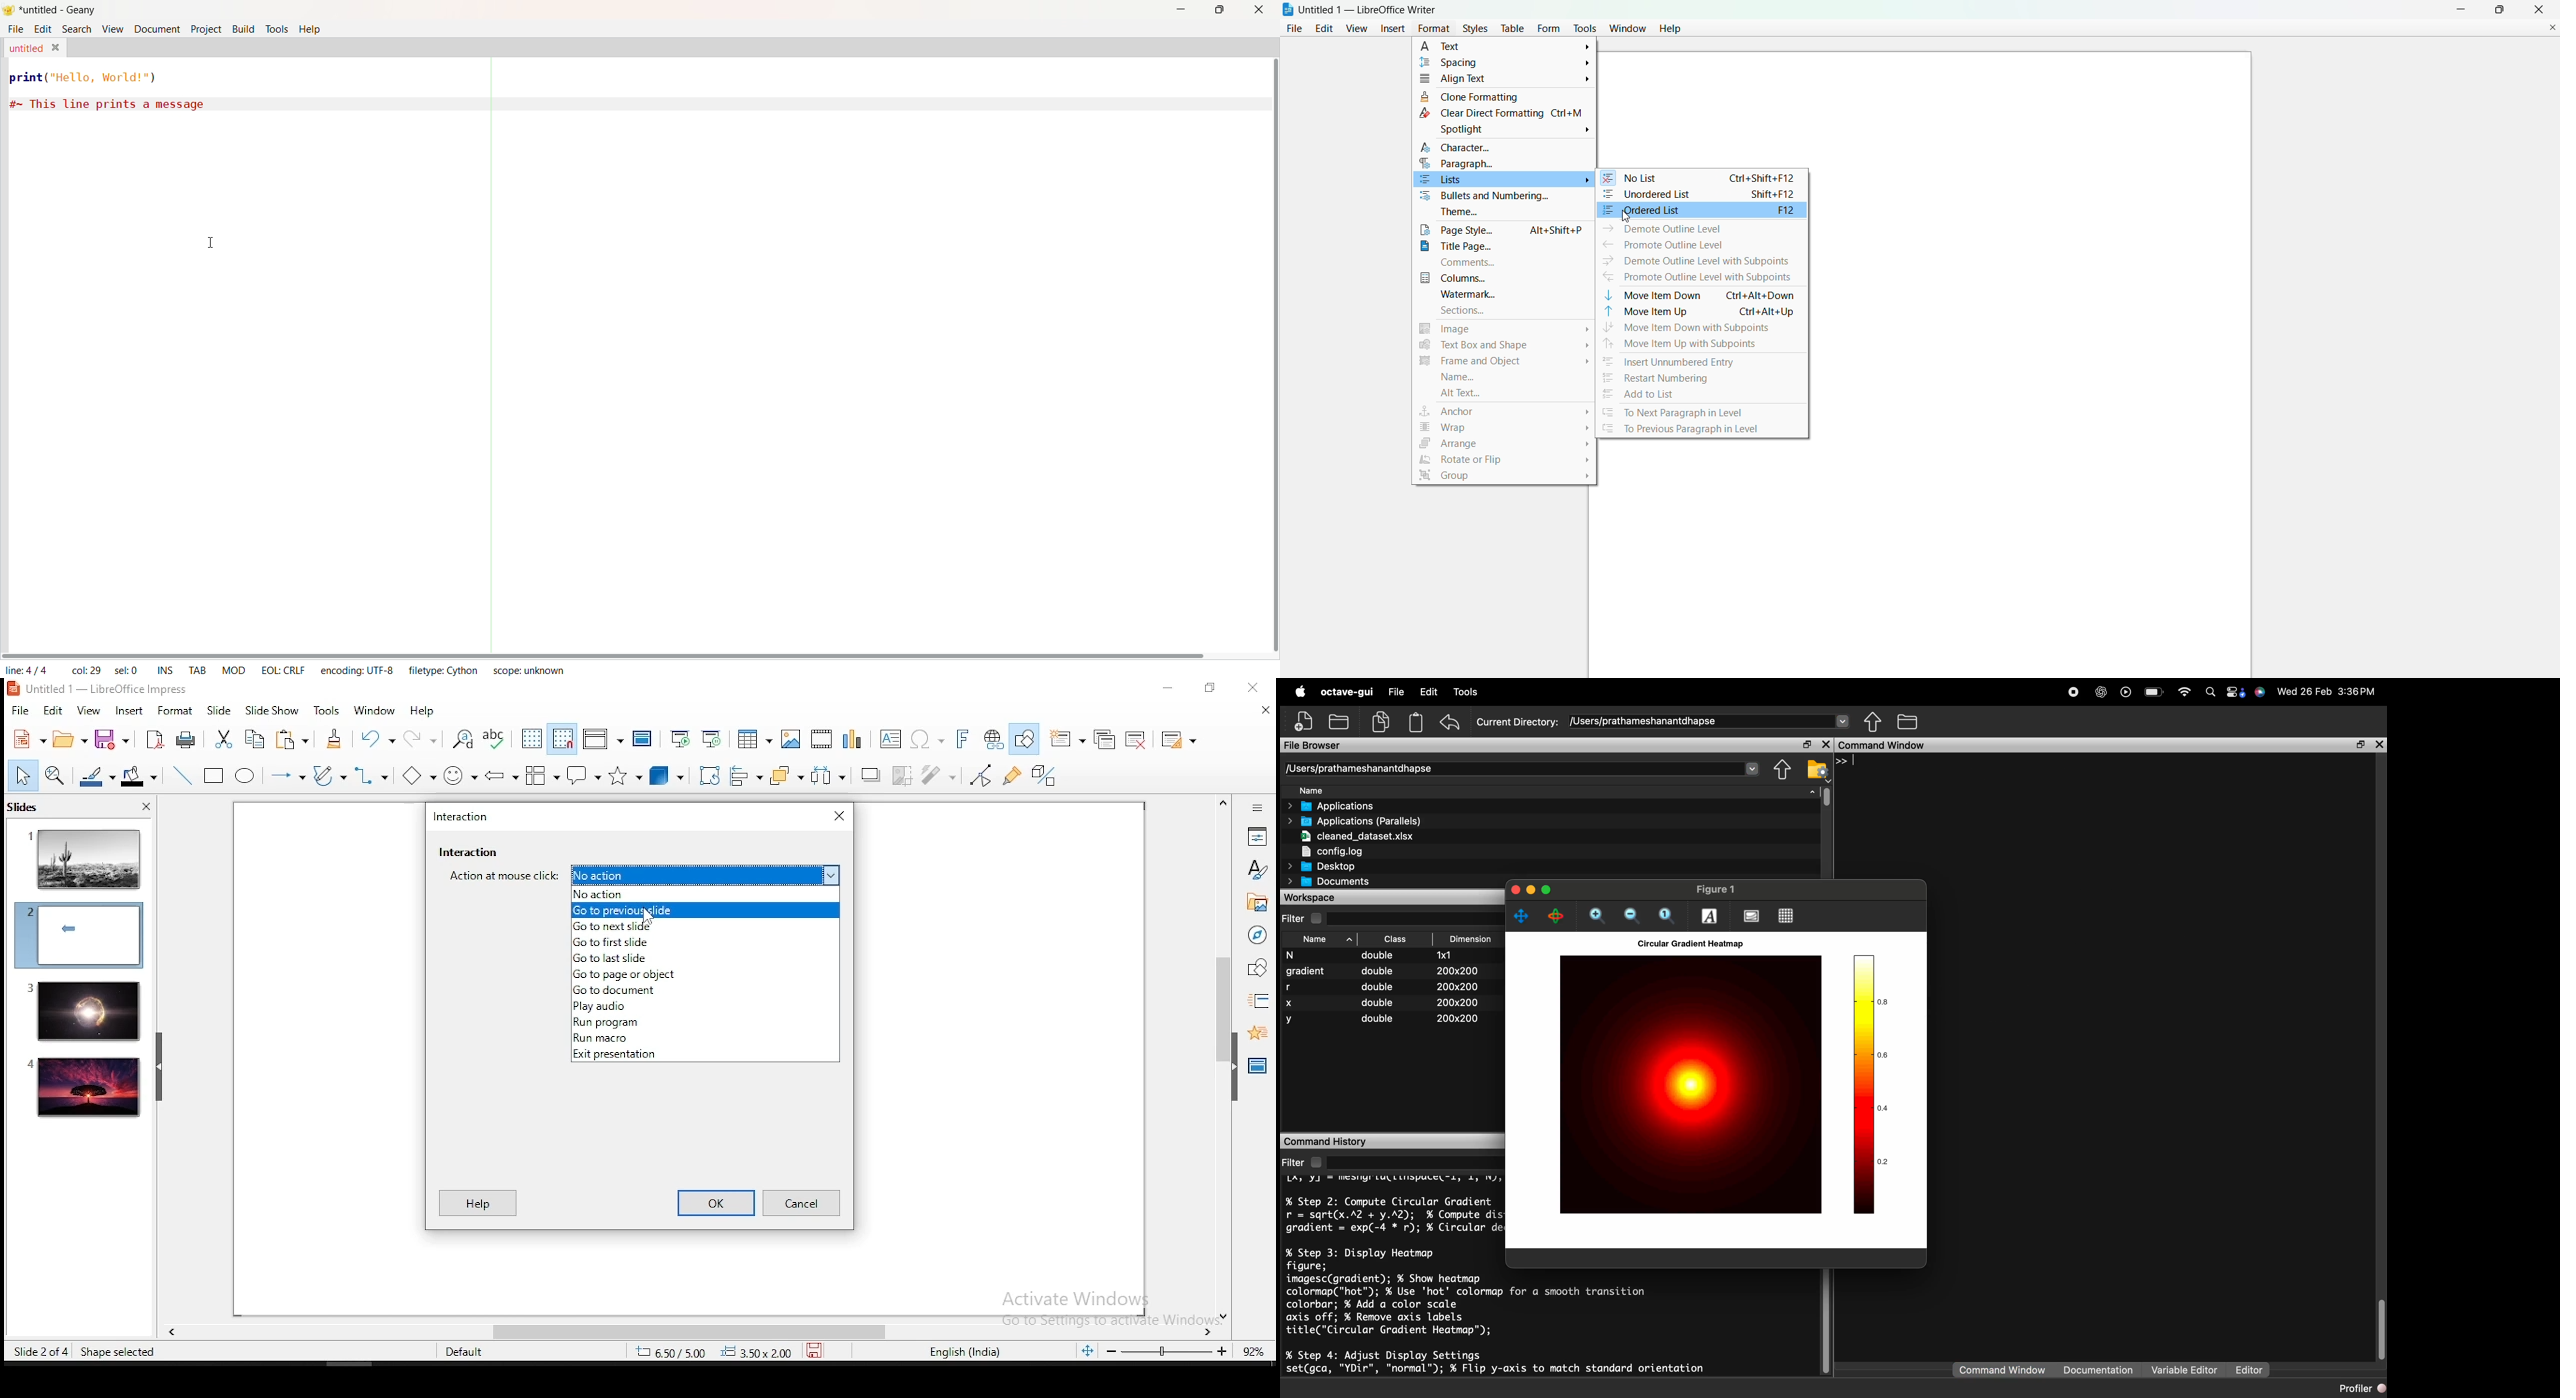  Describe the element at coordinates (819, 1350) in the screenshot. I see `save` at that location.